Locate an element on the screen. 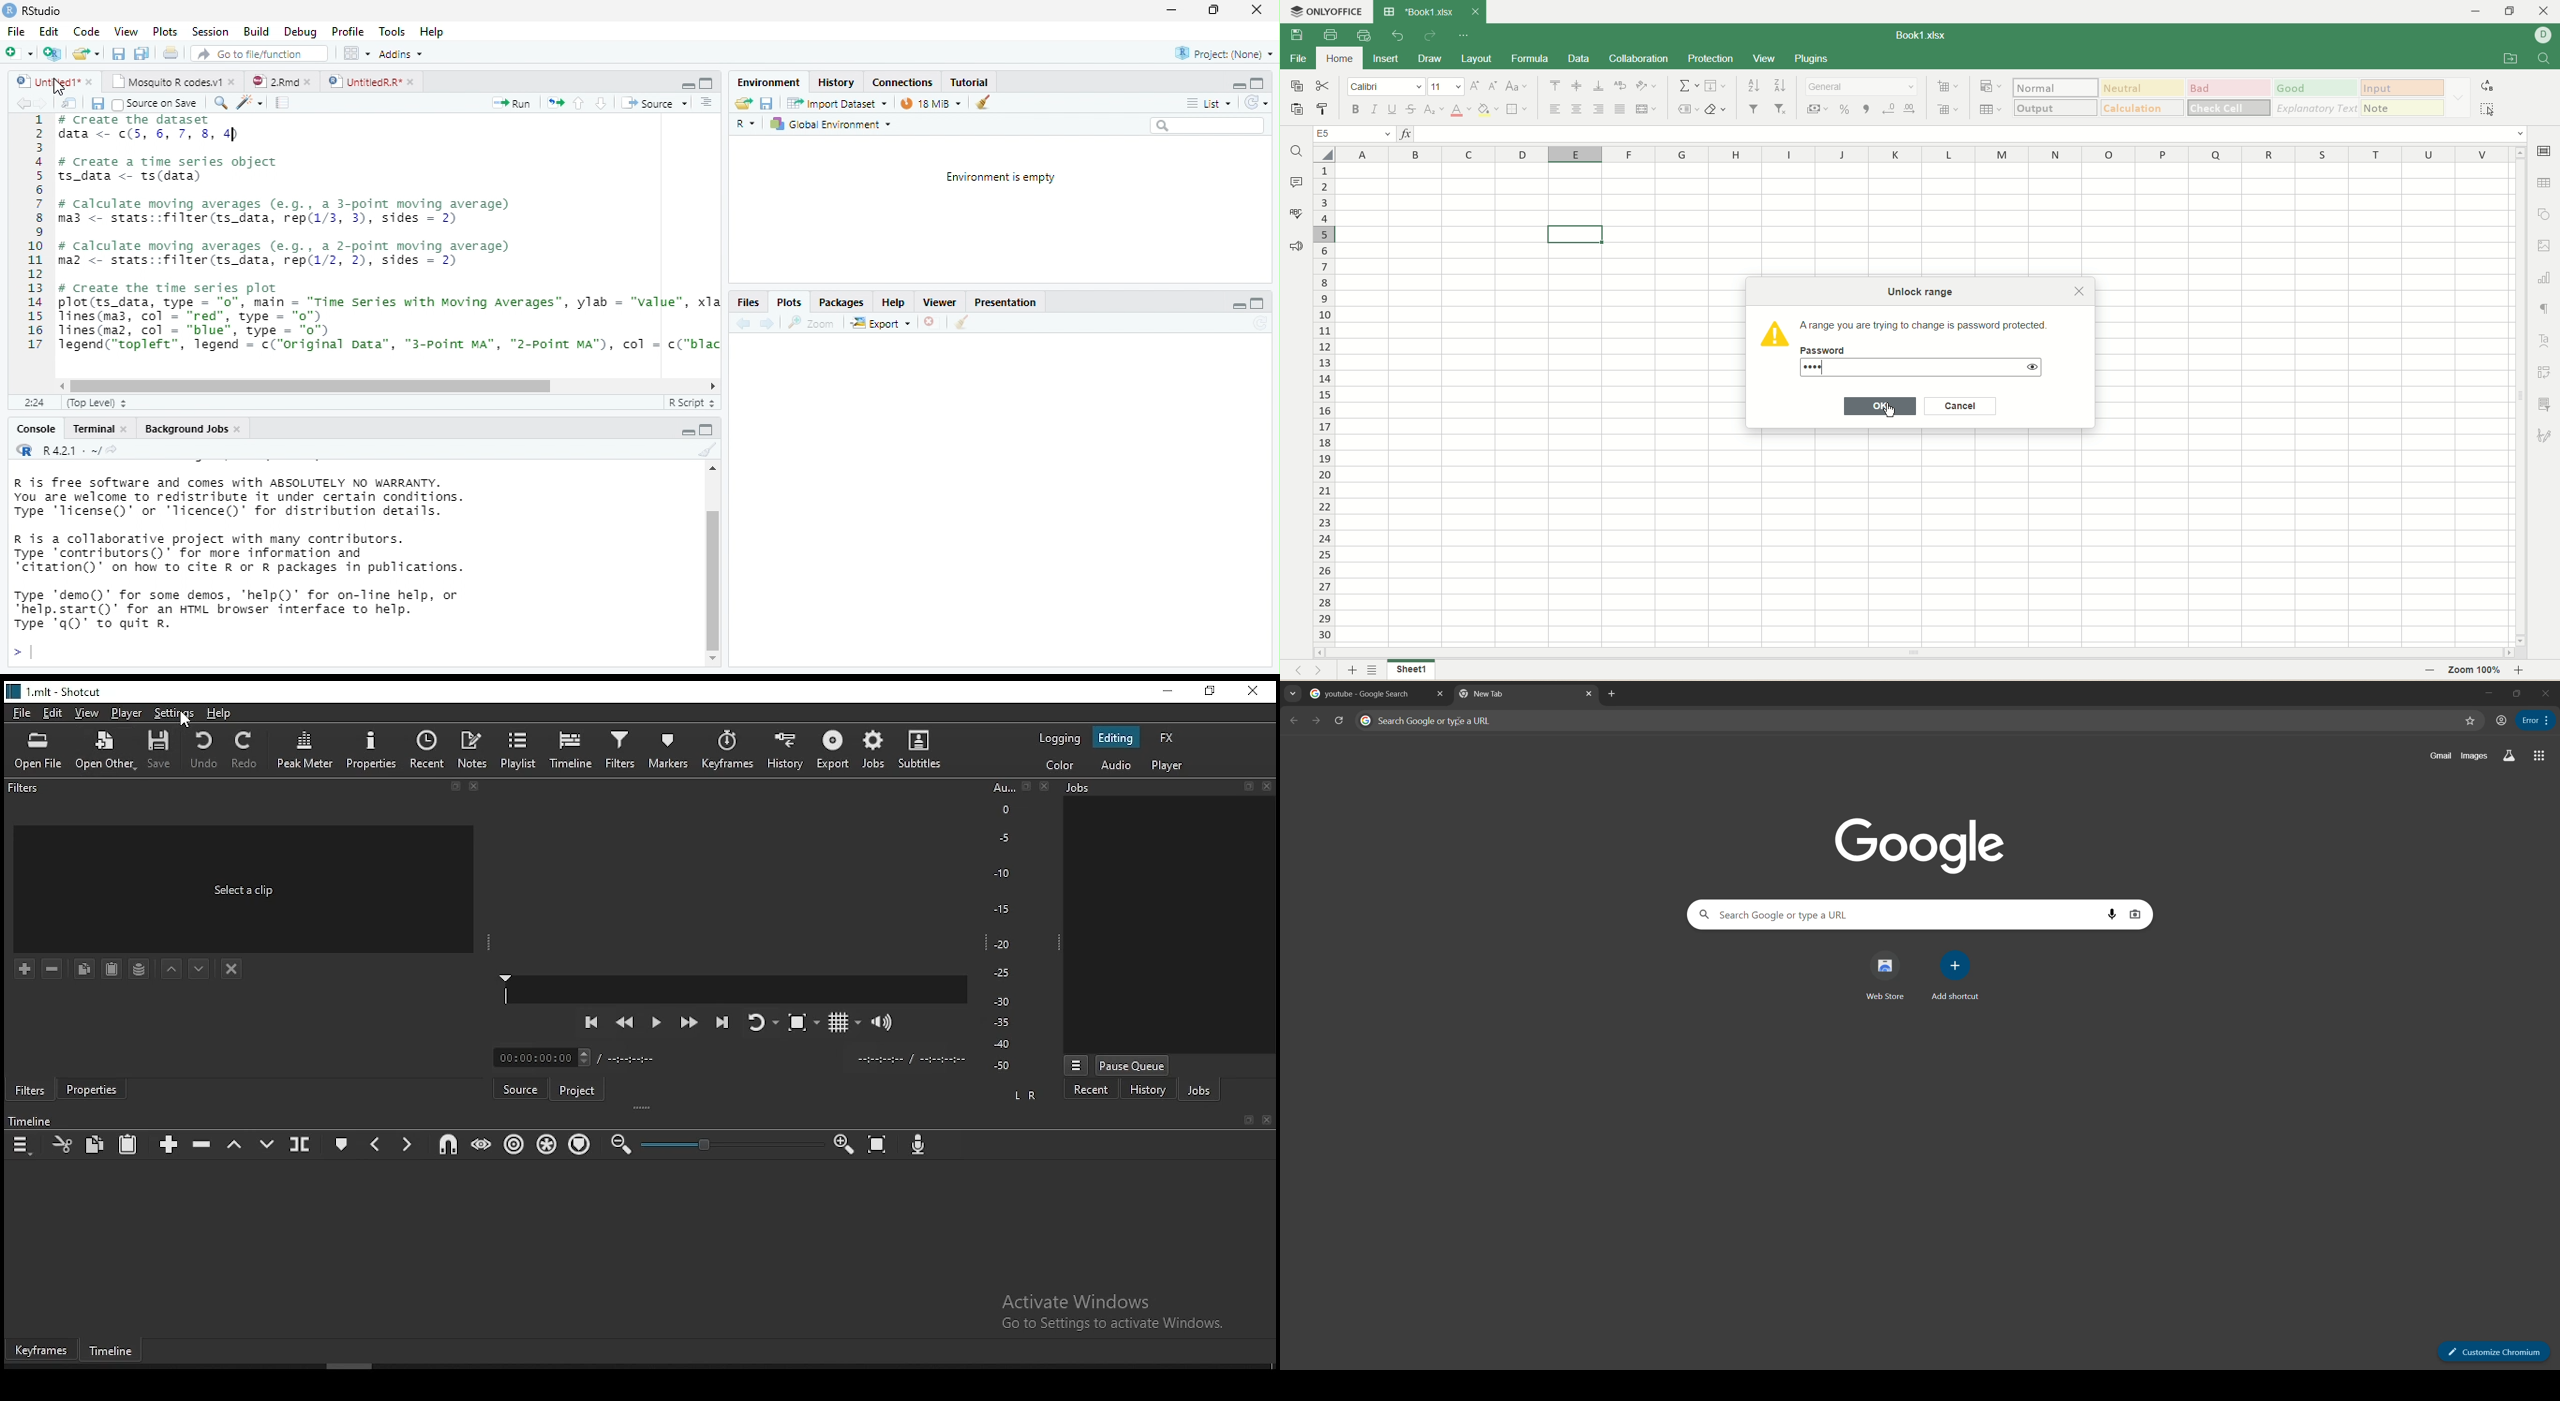 Image resolution: width=2576 pixels, height=1428 pixels. minimize is located at coordinates (1170, 11).